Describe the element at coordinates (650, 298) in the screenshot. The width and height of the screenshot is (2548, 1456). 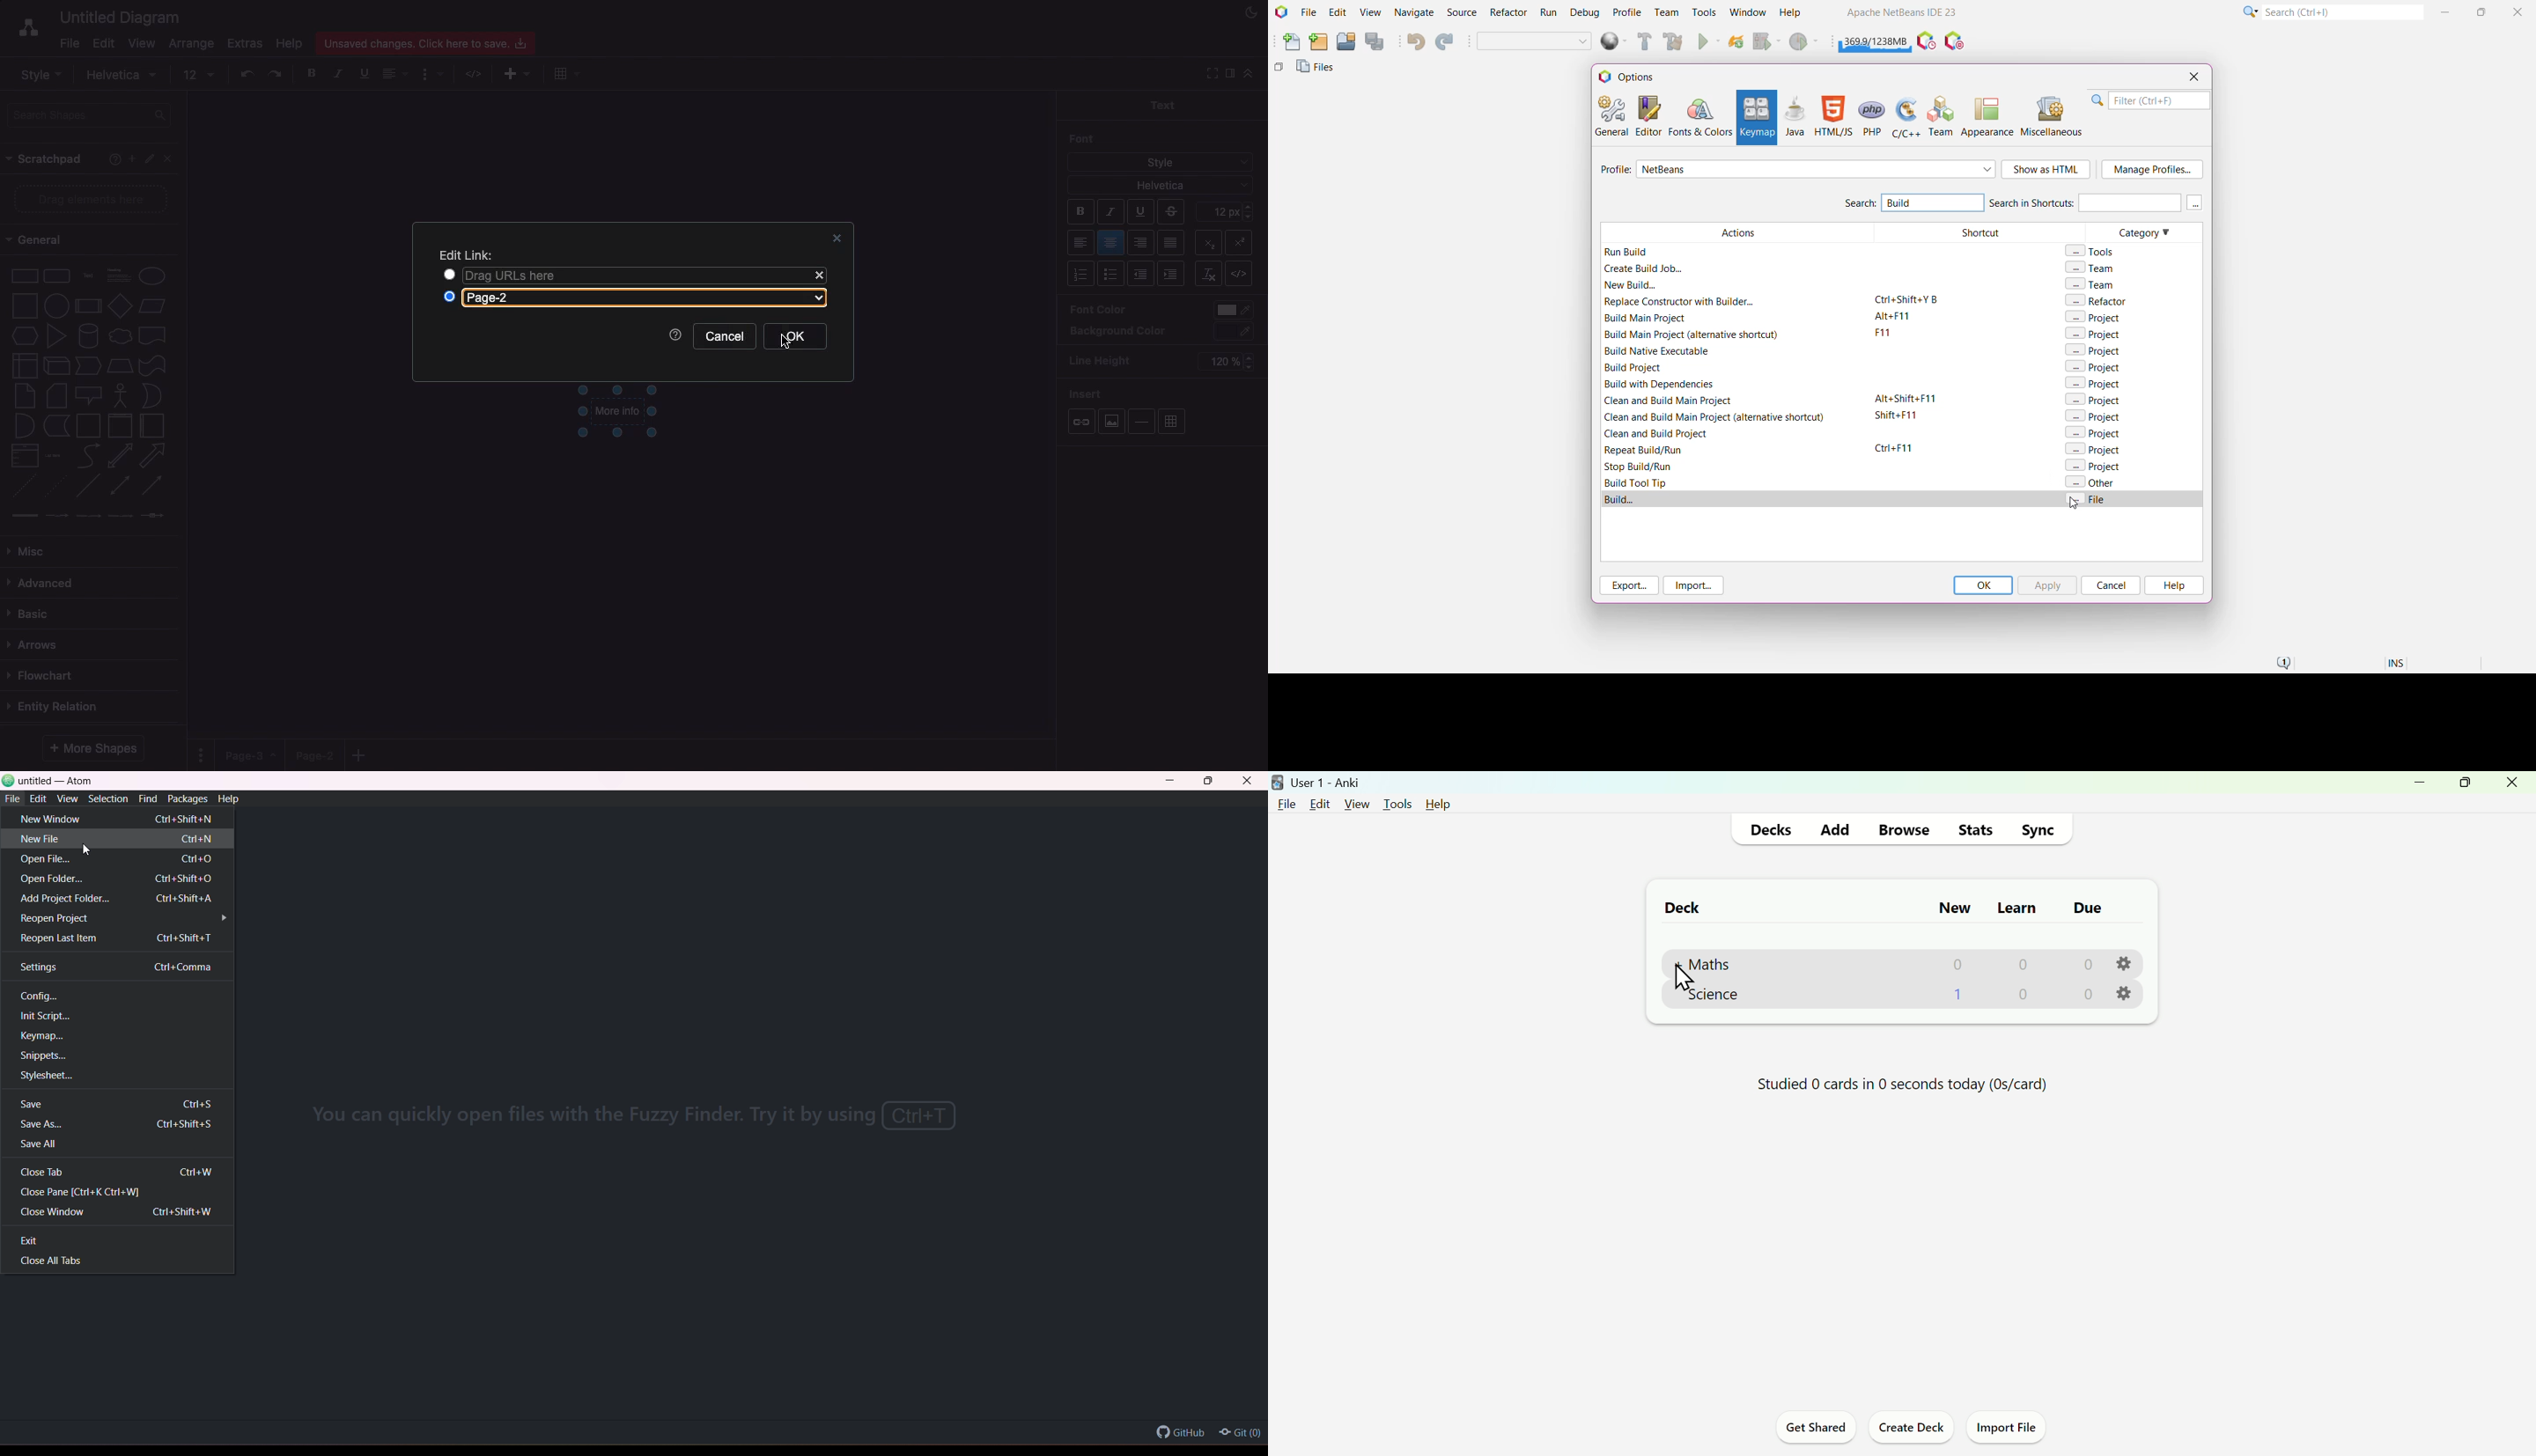
I see `Page-2` at that location.